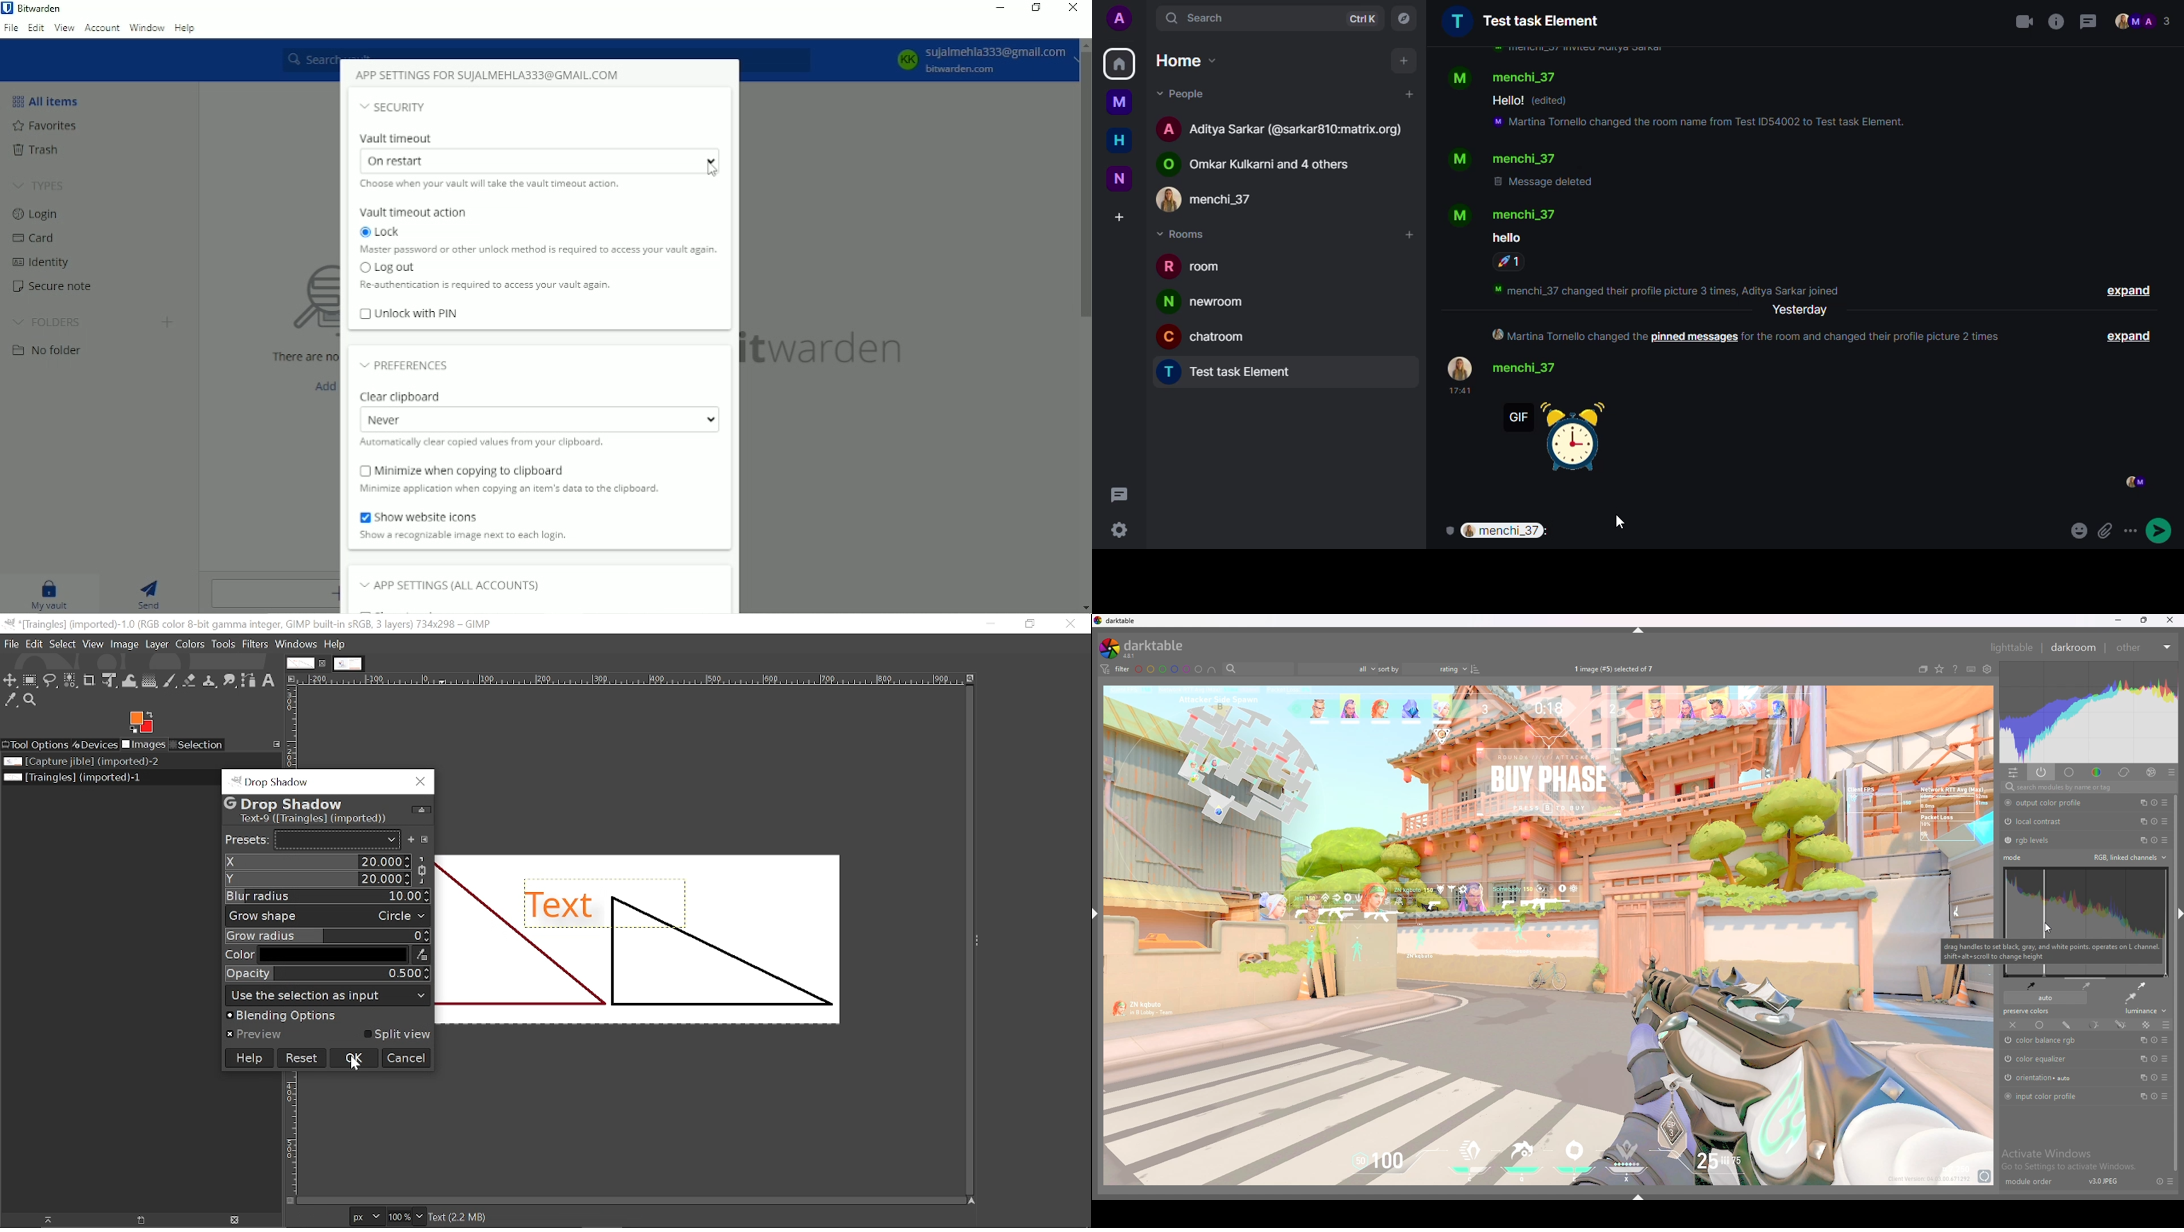 The height and width of the screenshot is (1232, 2184). What do you see at coordinates (1506, 77) in the screenshot?
I see `contact` at bounding box center [1506, 77].